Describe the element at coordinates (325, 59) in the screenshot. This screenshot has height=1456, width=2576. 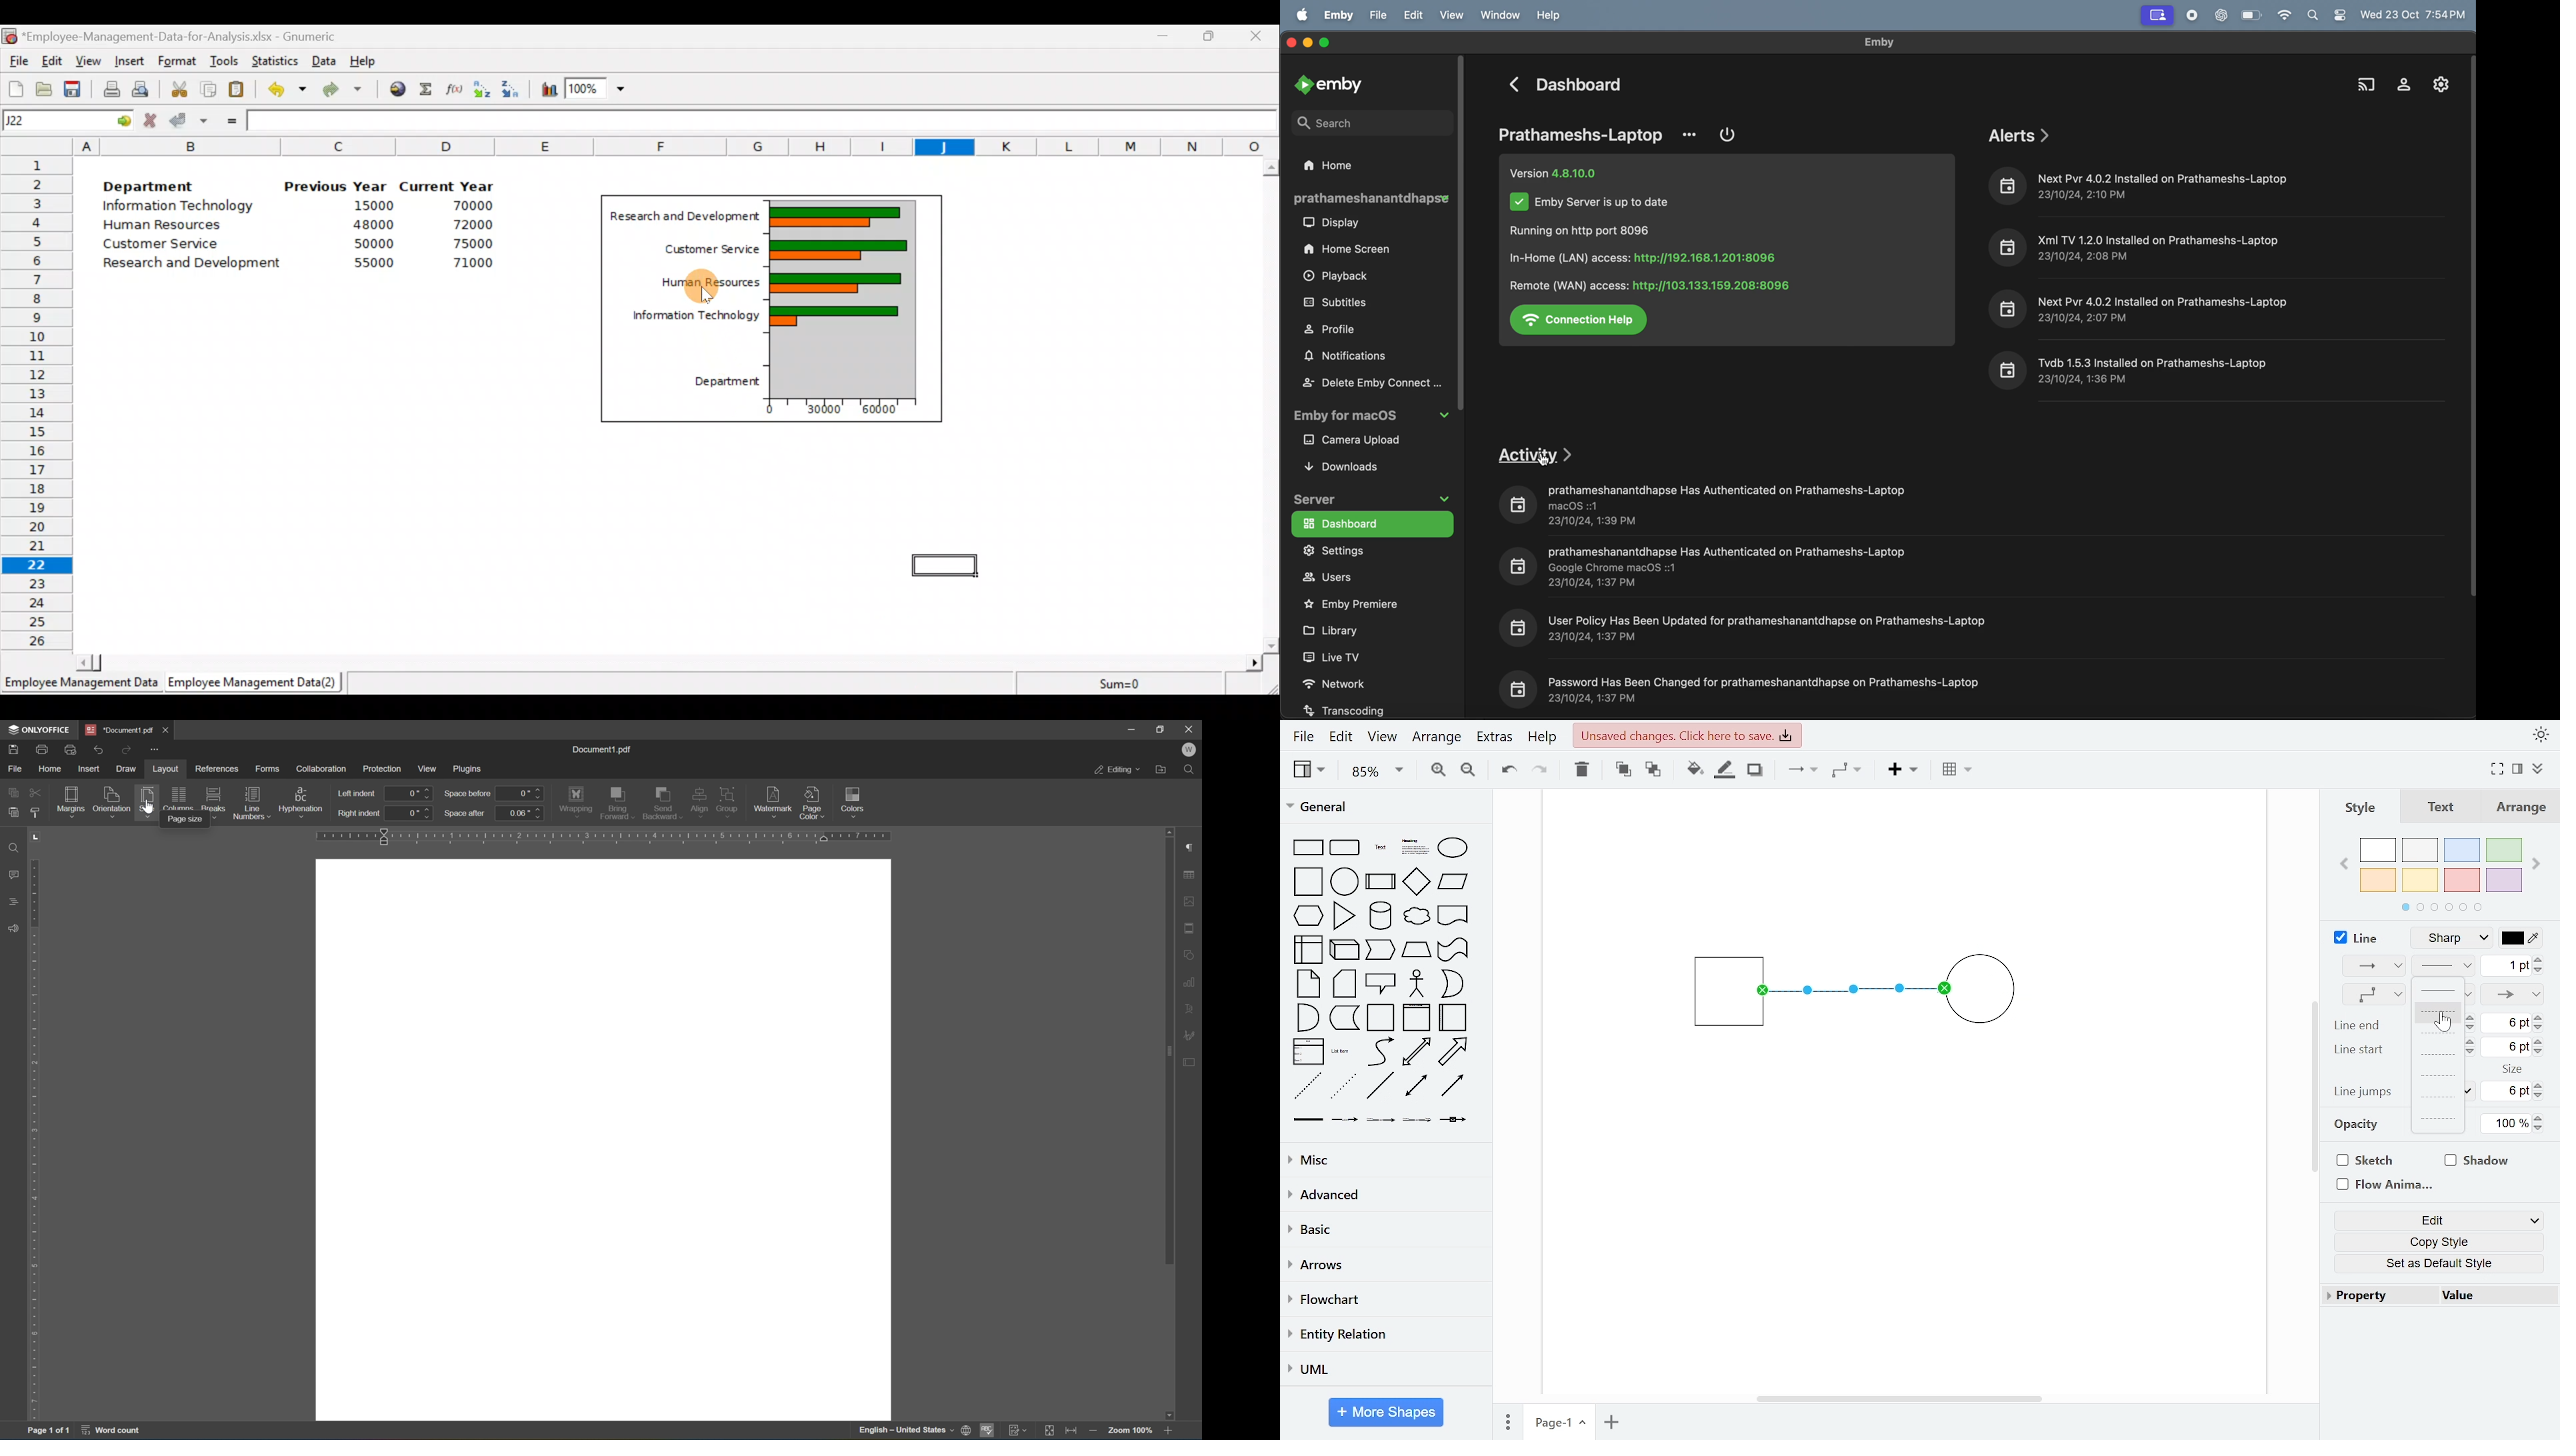
I see `Data` at that location.